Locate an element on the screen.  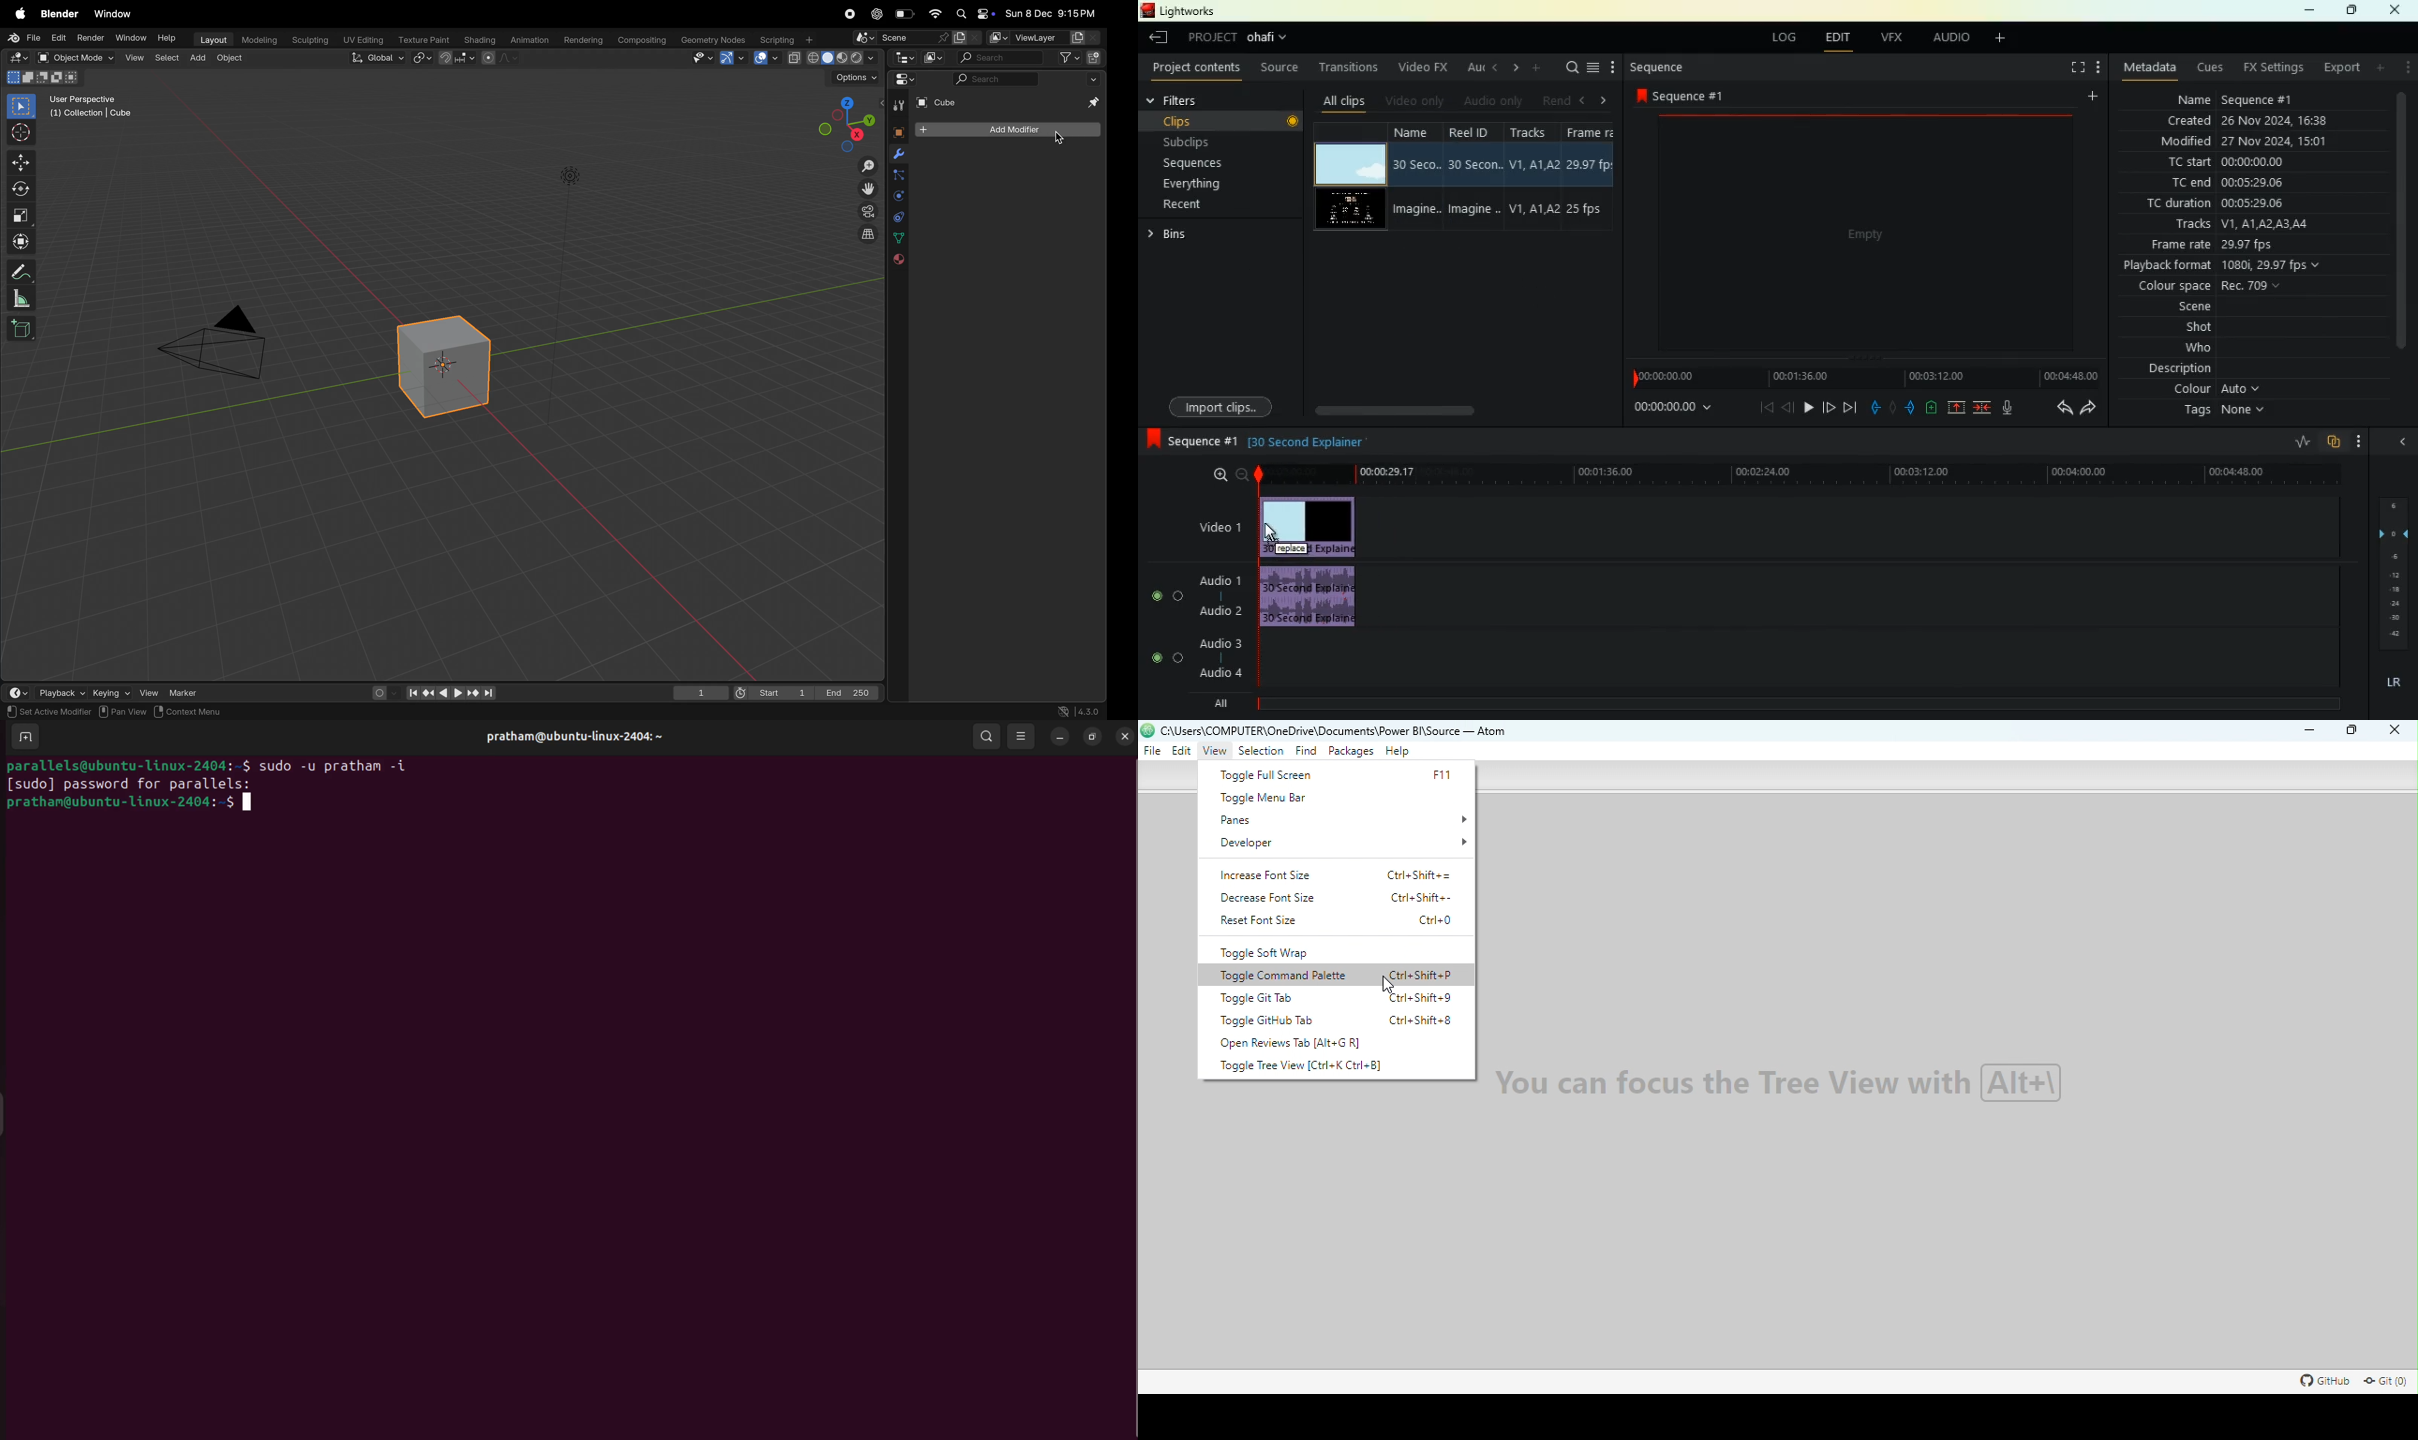
Start 1 is located at coordinates (772, 692).